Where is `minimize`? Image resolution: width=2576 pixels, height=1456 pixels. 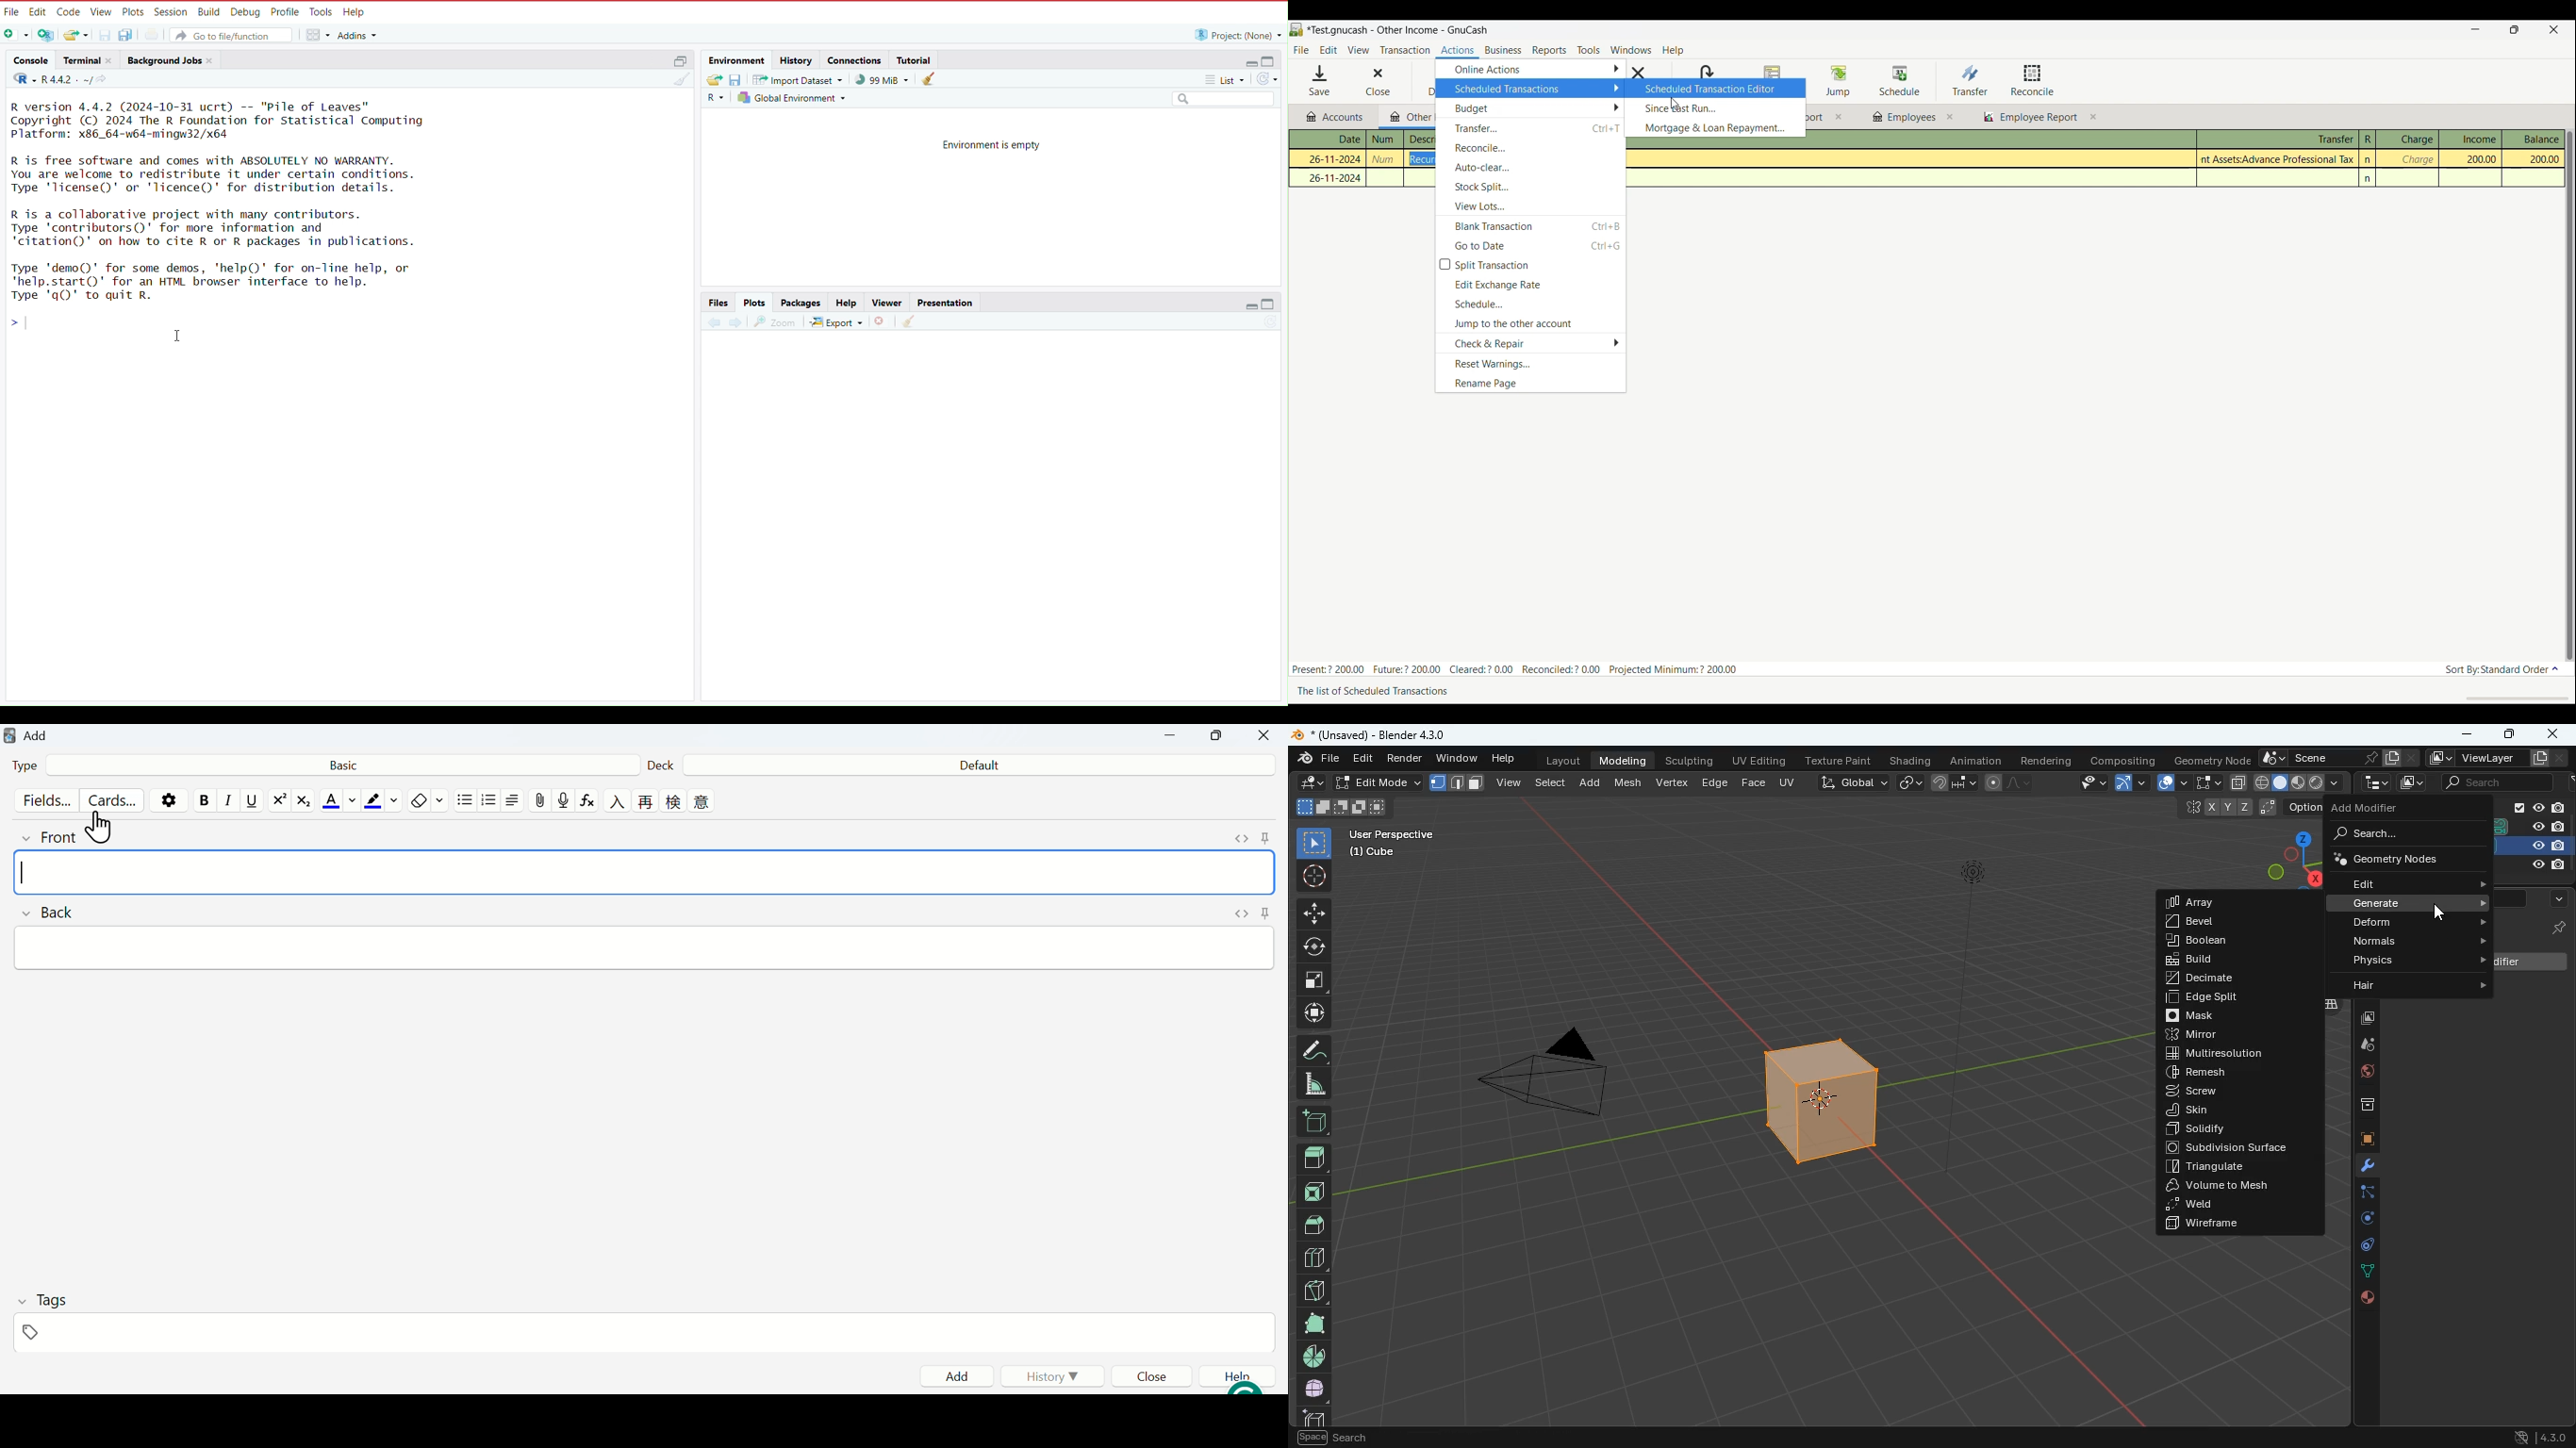 minimize is located at coordinates (1245, 307).